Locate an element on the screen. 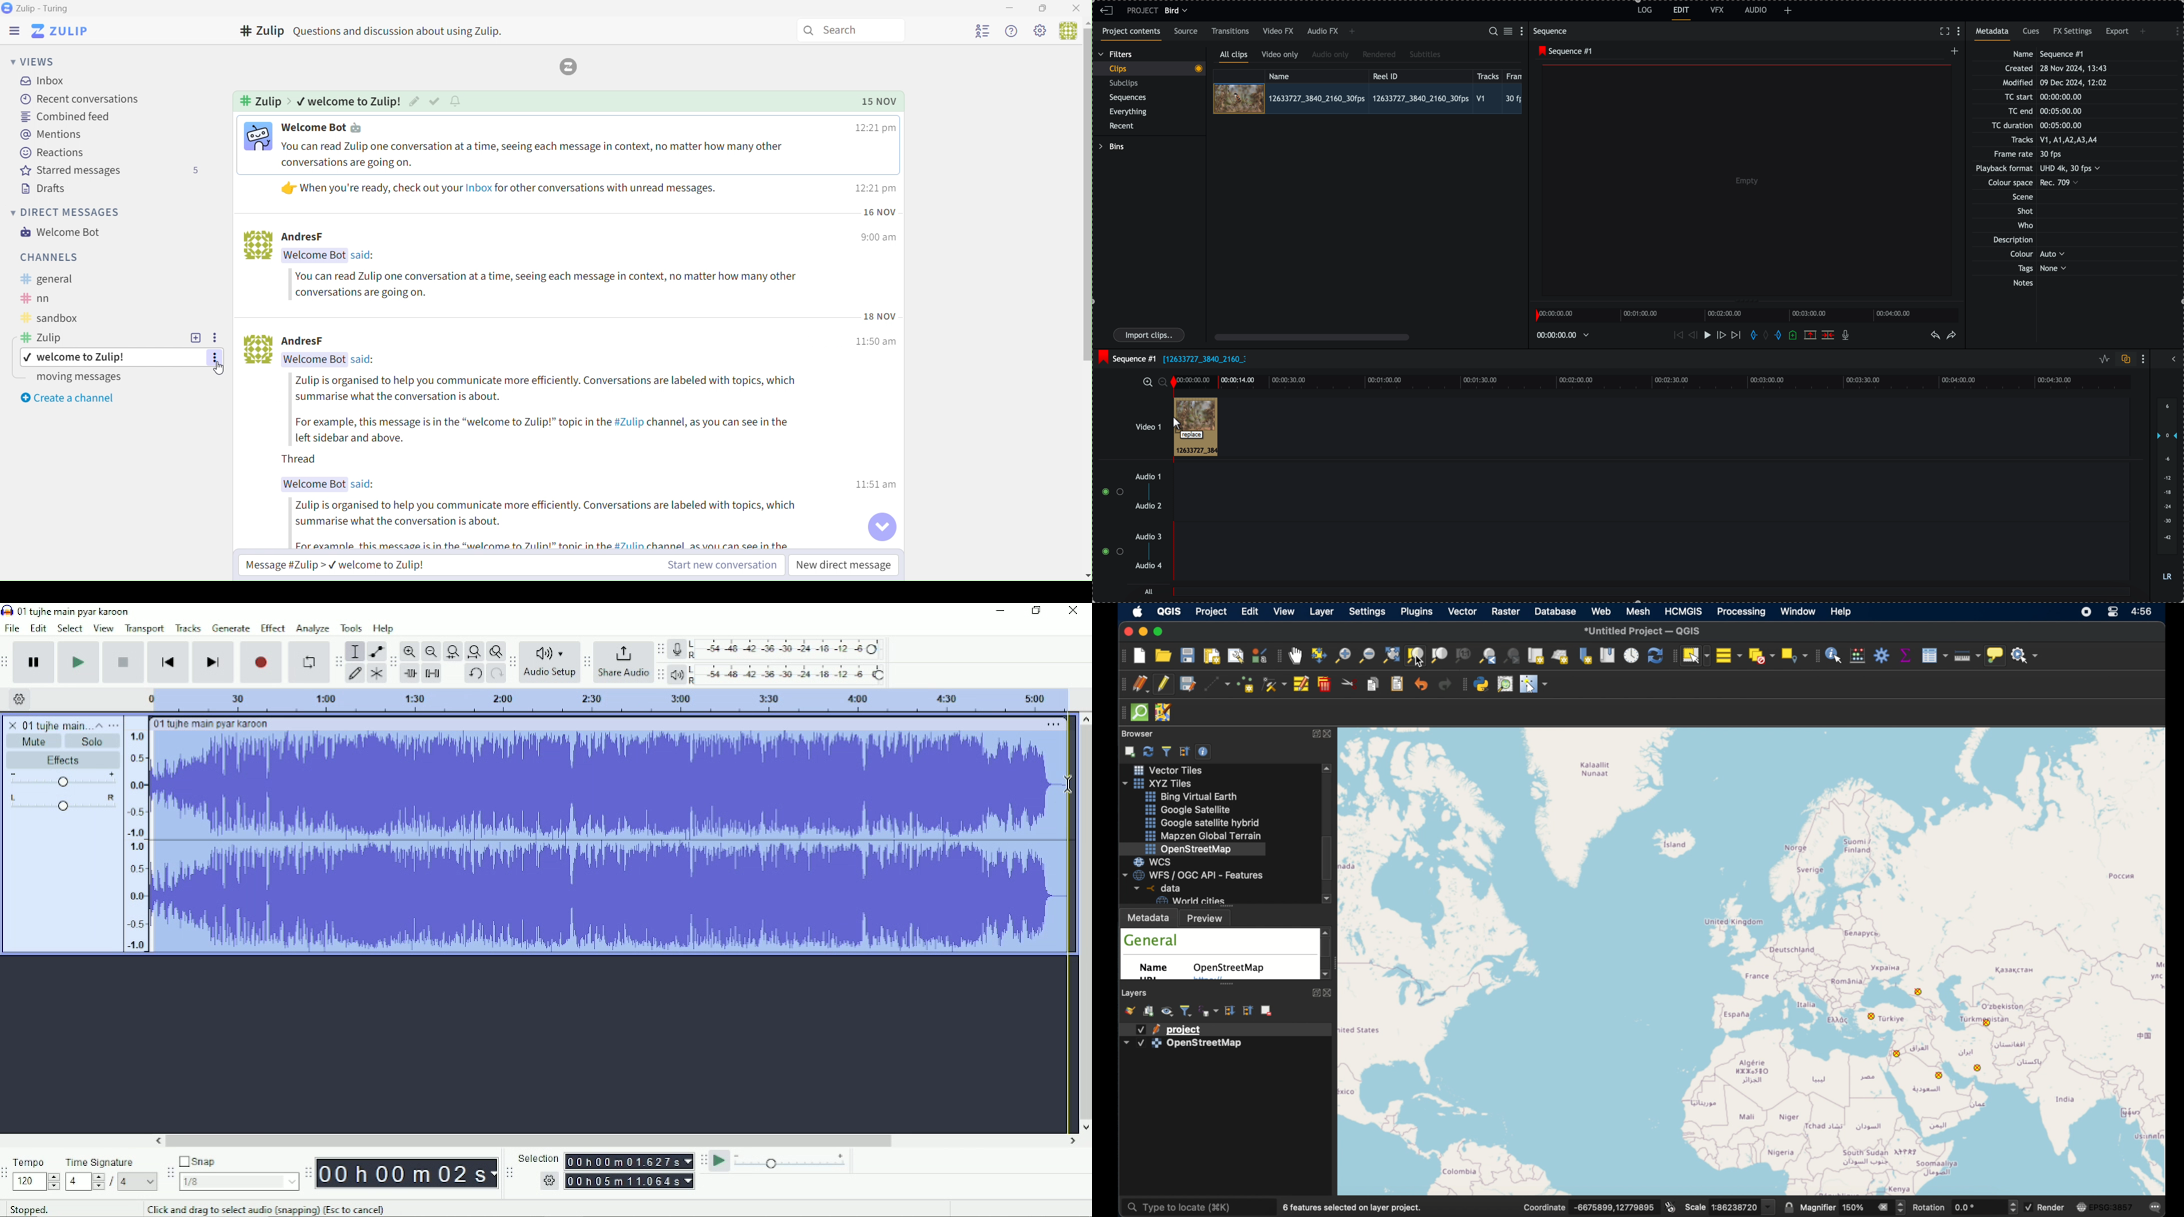 The height and width of the screenshot is (1232, 2184). Text is located at coordinates (406, 31).